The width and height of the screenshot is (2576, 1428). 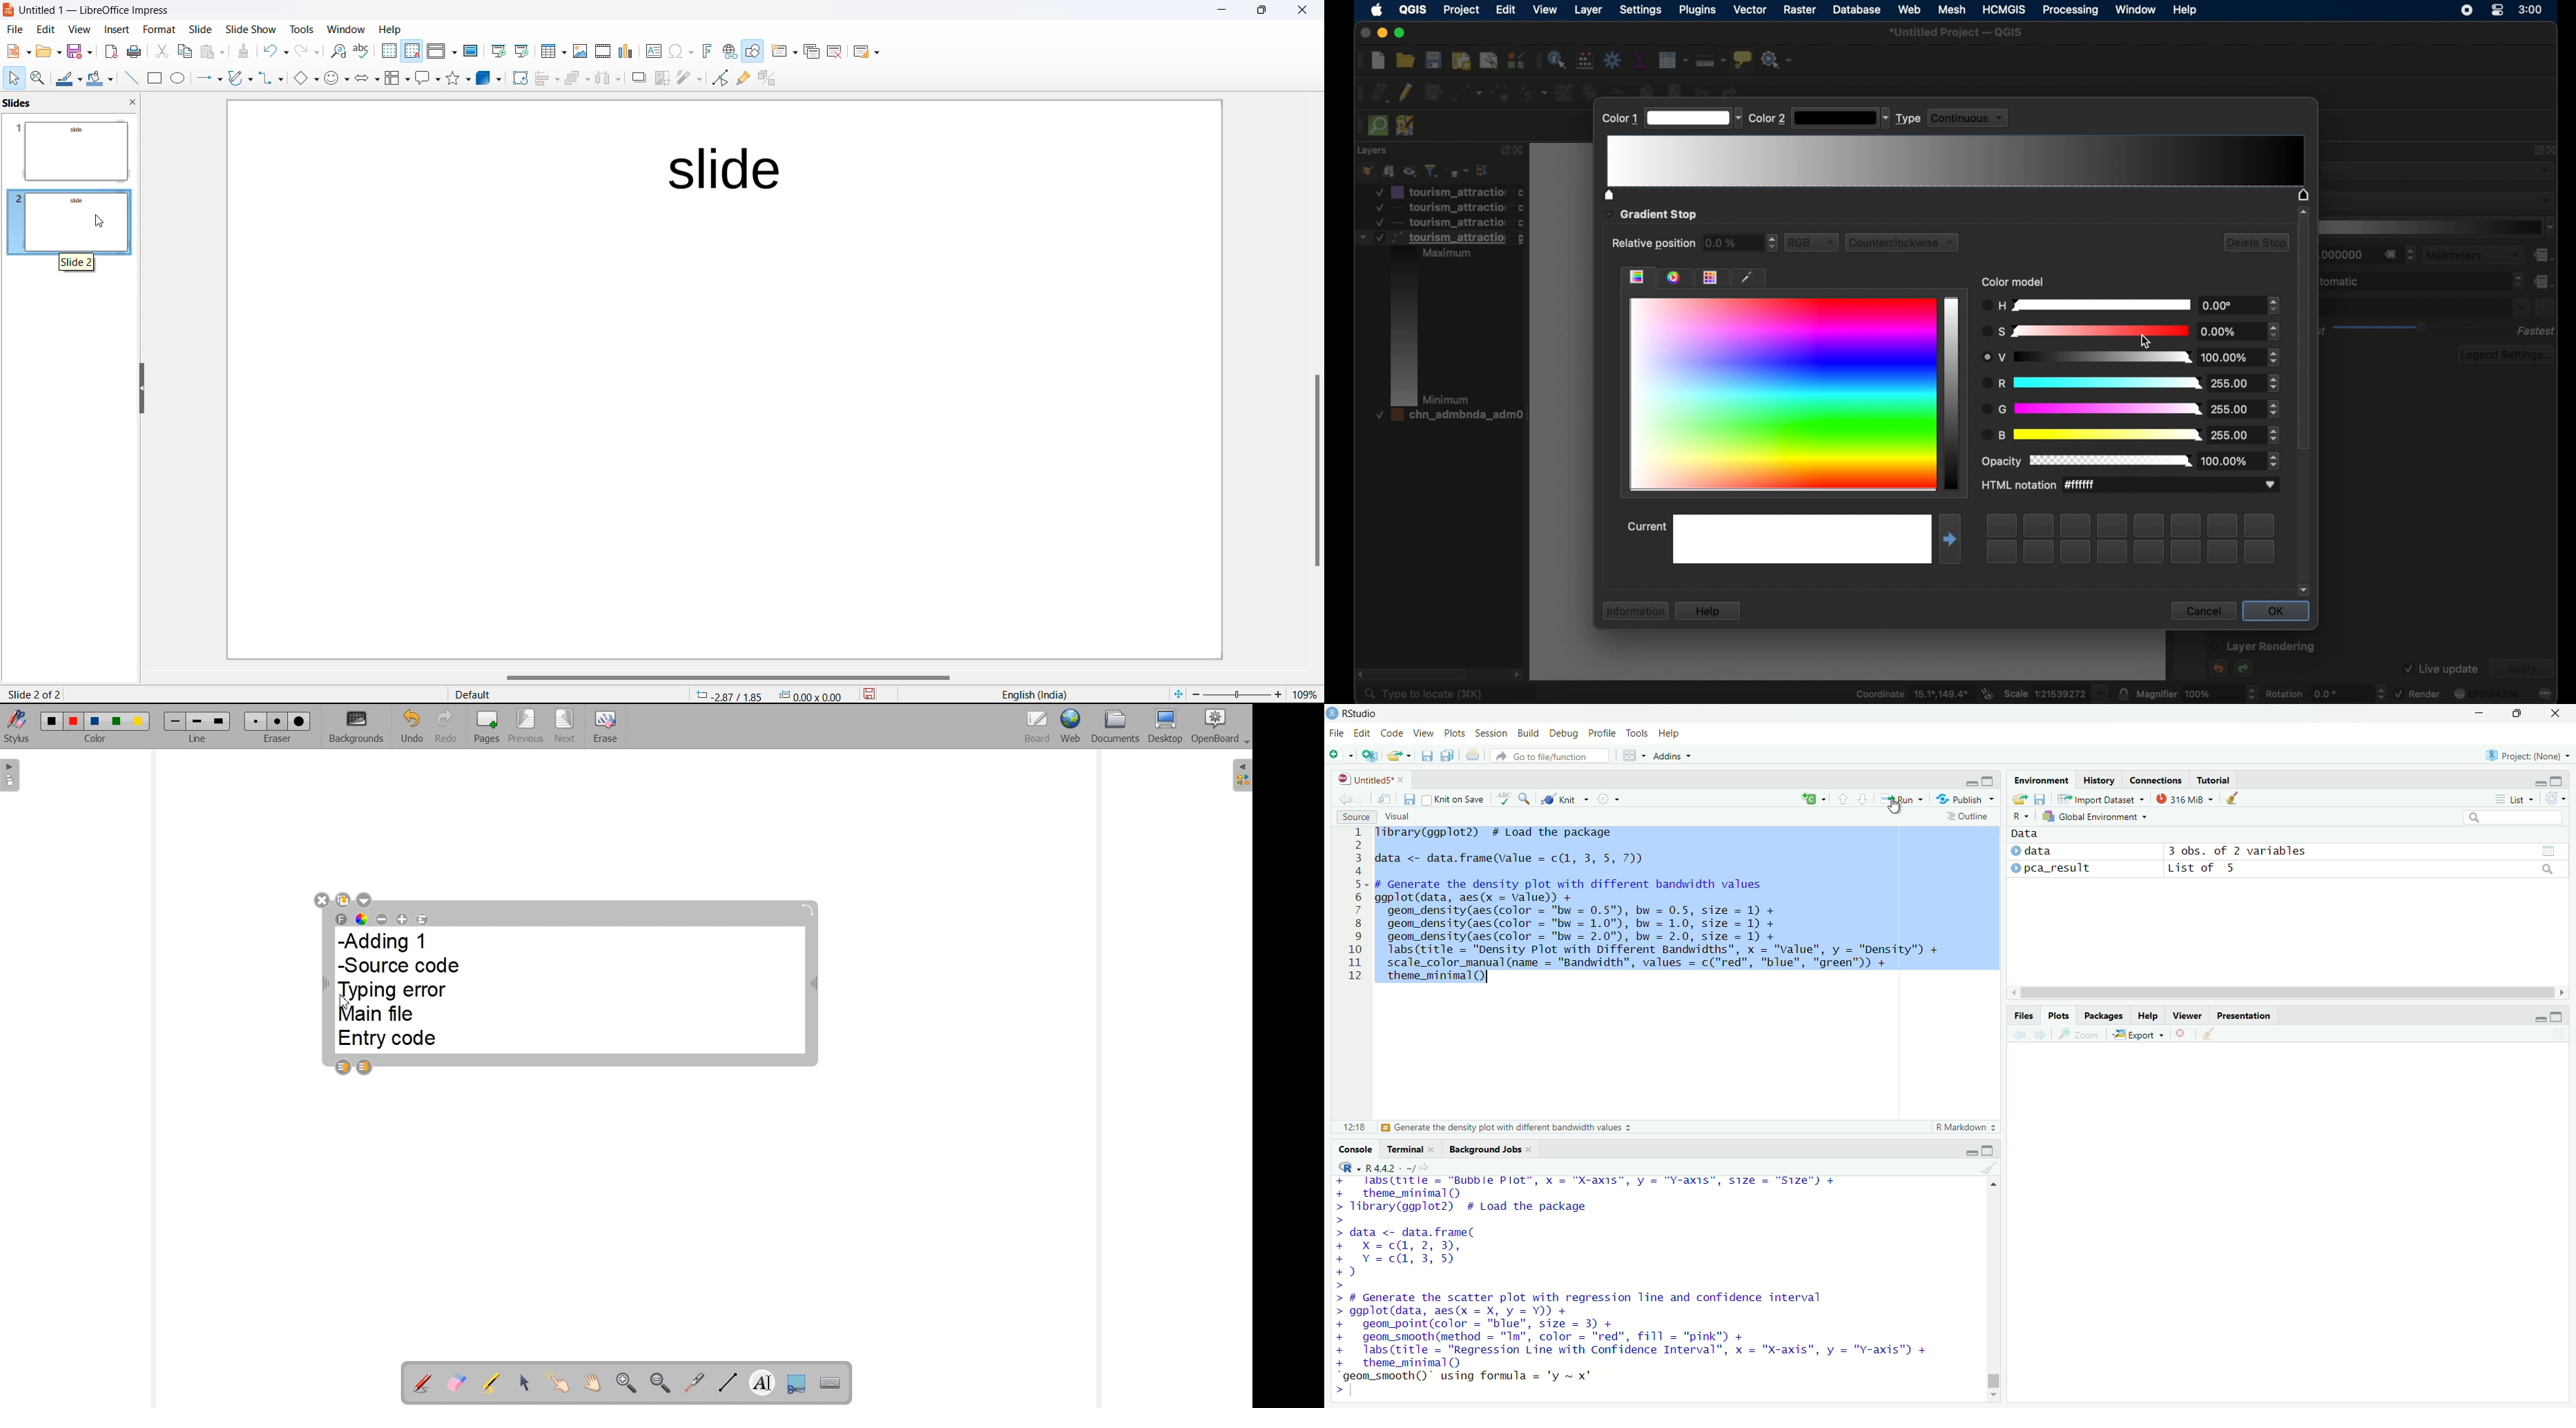 I want to click on minimize, so click(x=2540, y=1018).